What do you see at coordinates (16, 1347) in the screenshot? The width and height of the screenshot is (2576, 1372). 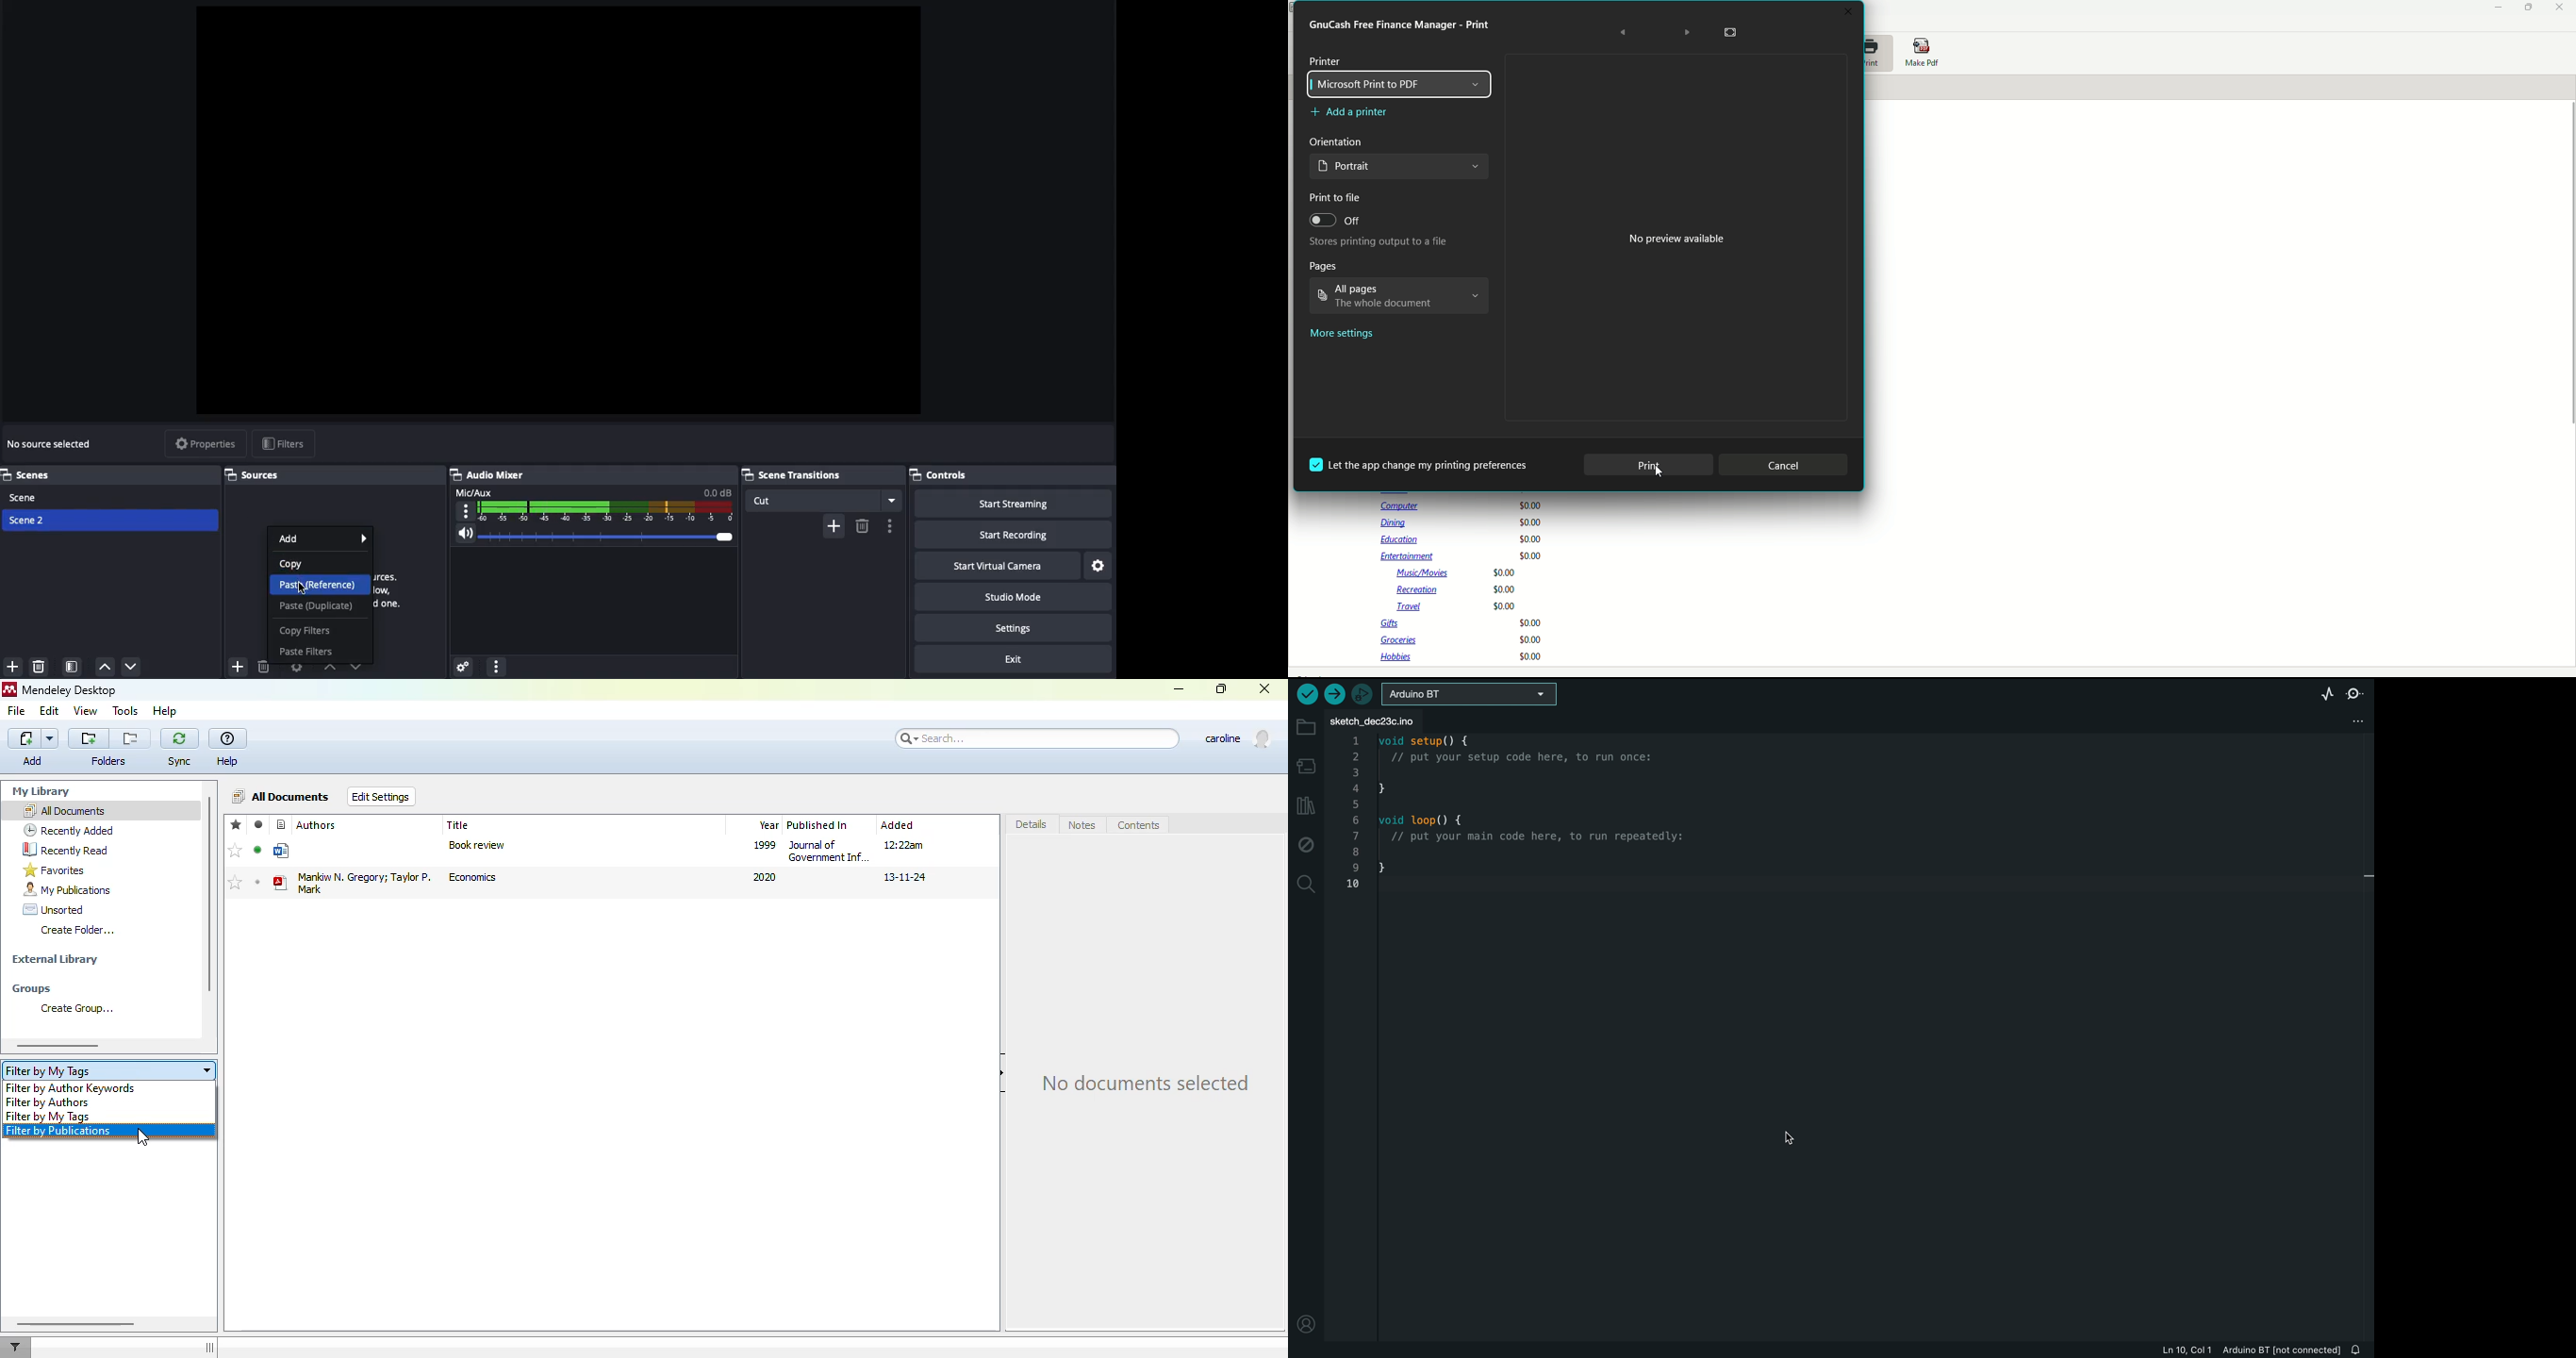 I see `filter documents by author, tag or publication.` at bounding box center [16, 1347].